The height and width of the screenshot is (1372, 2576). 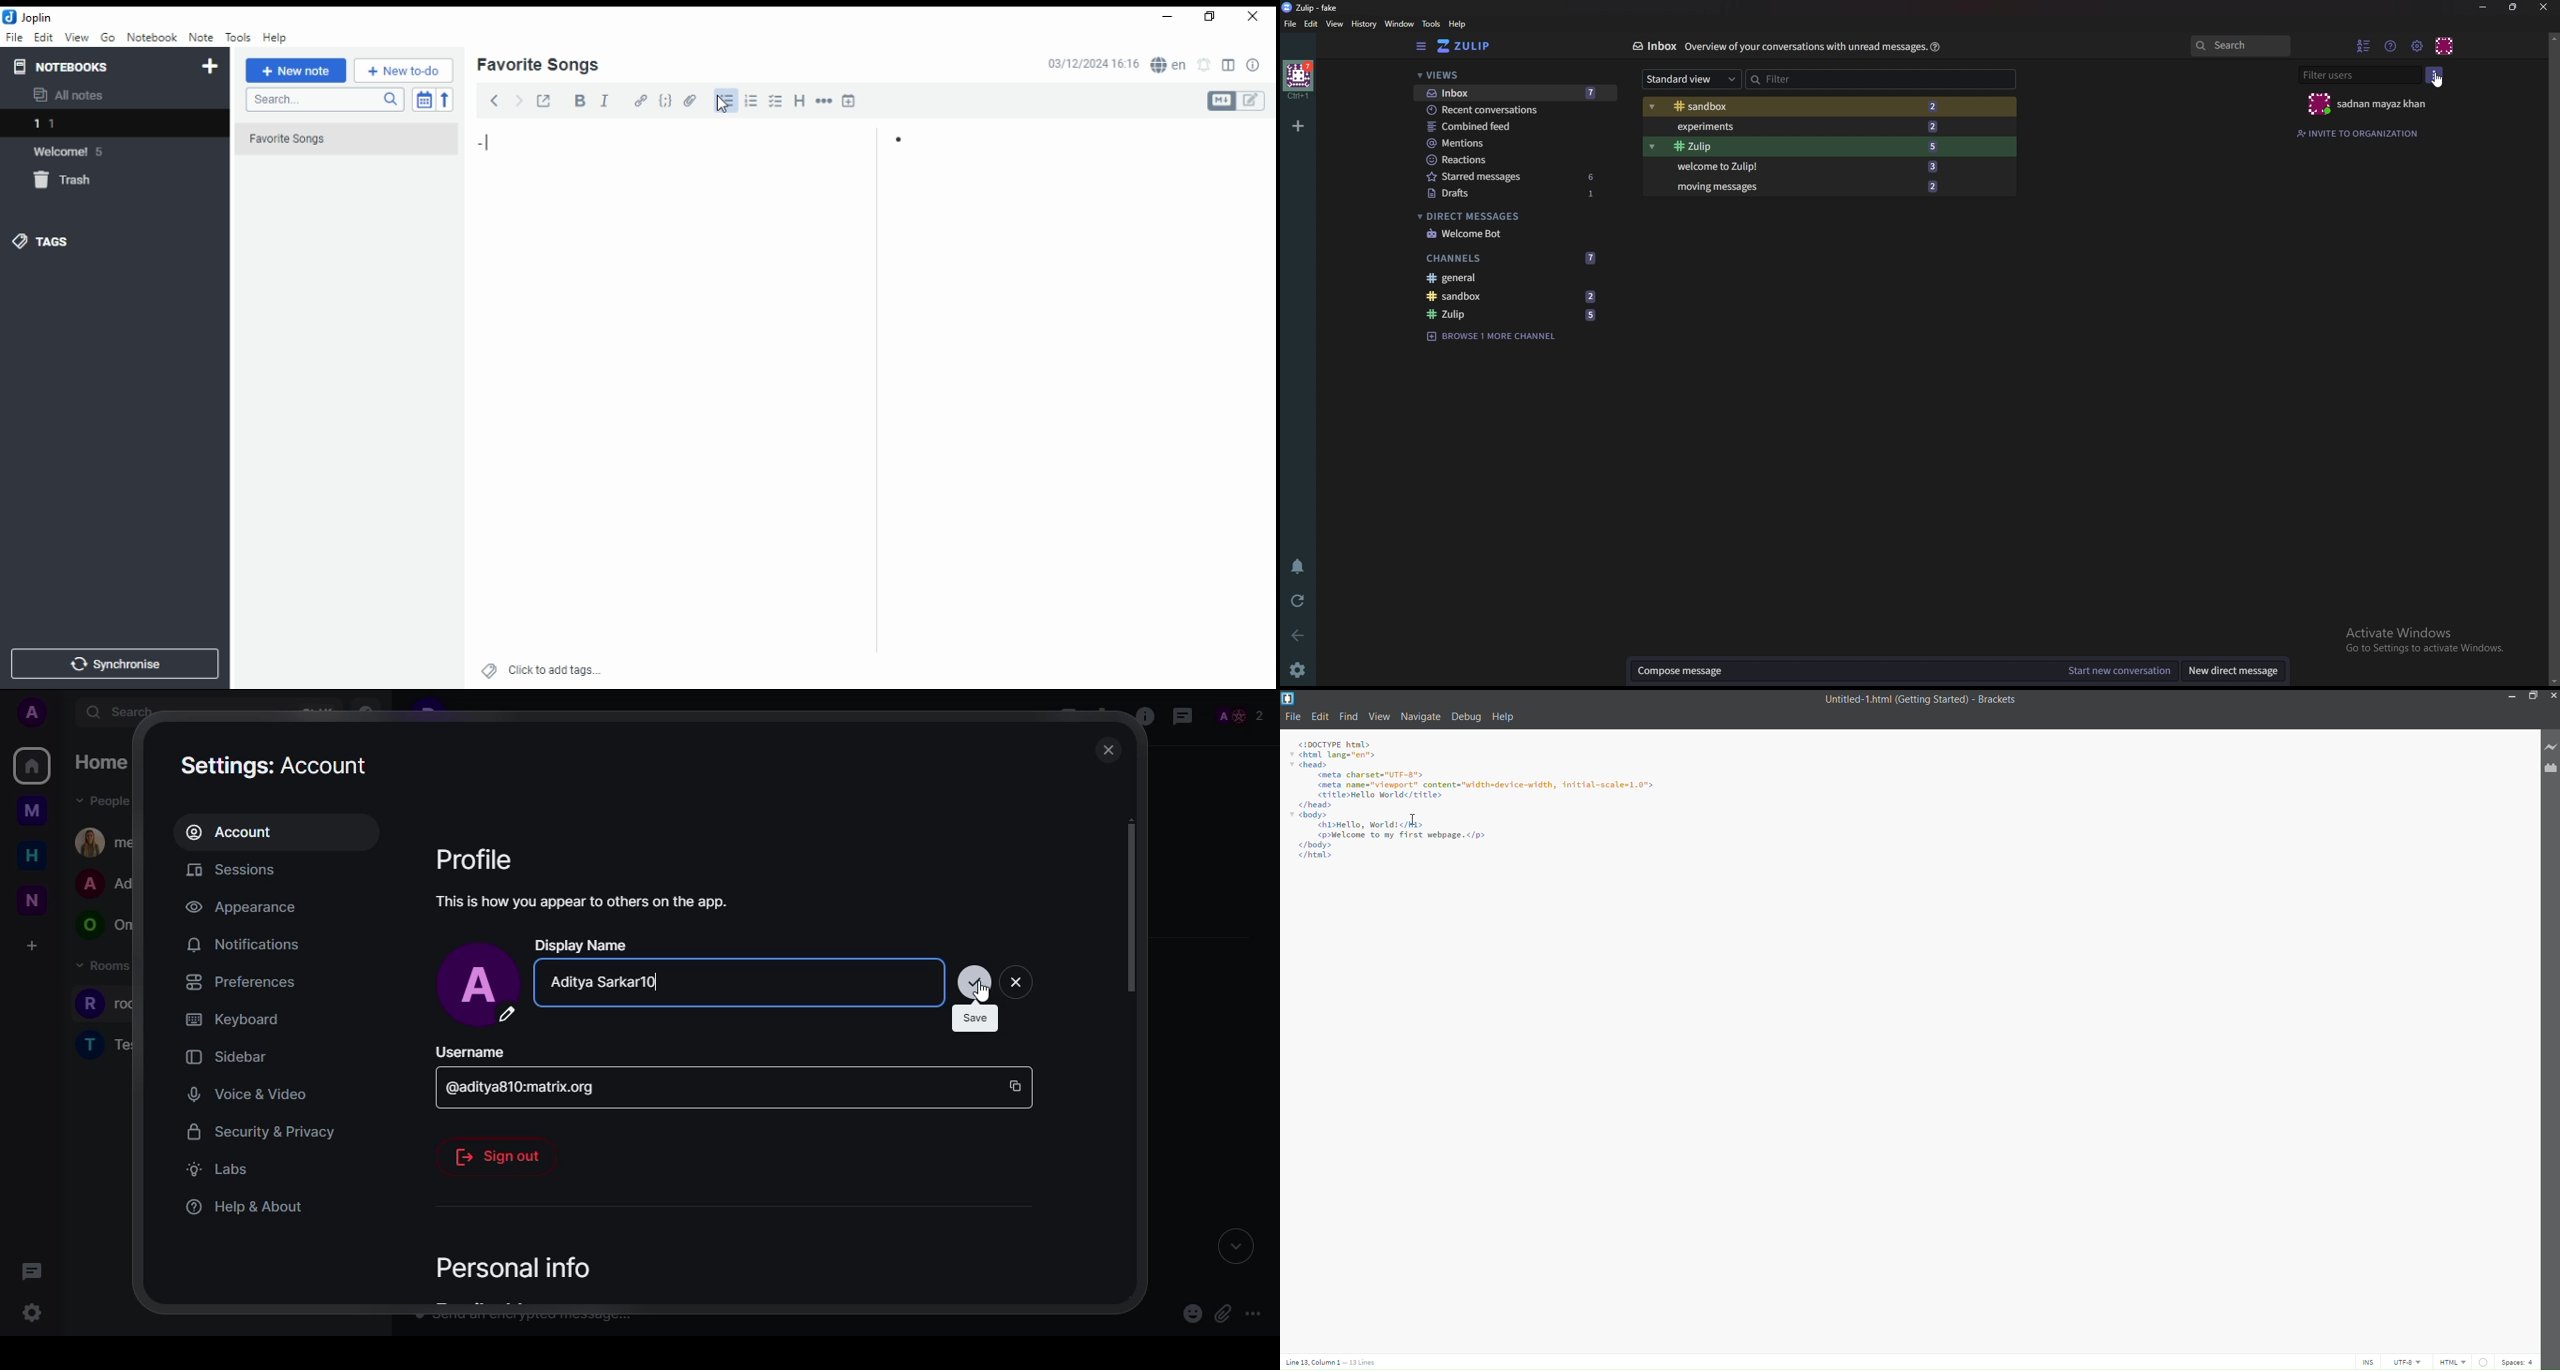 What do you see at coordinates (1465, 719) in the screenshot?
I see `debug` at bounding box center [1465, 719].